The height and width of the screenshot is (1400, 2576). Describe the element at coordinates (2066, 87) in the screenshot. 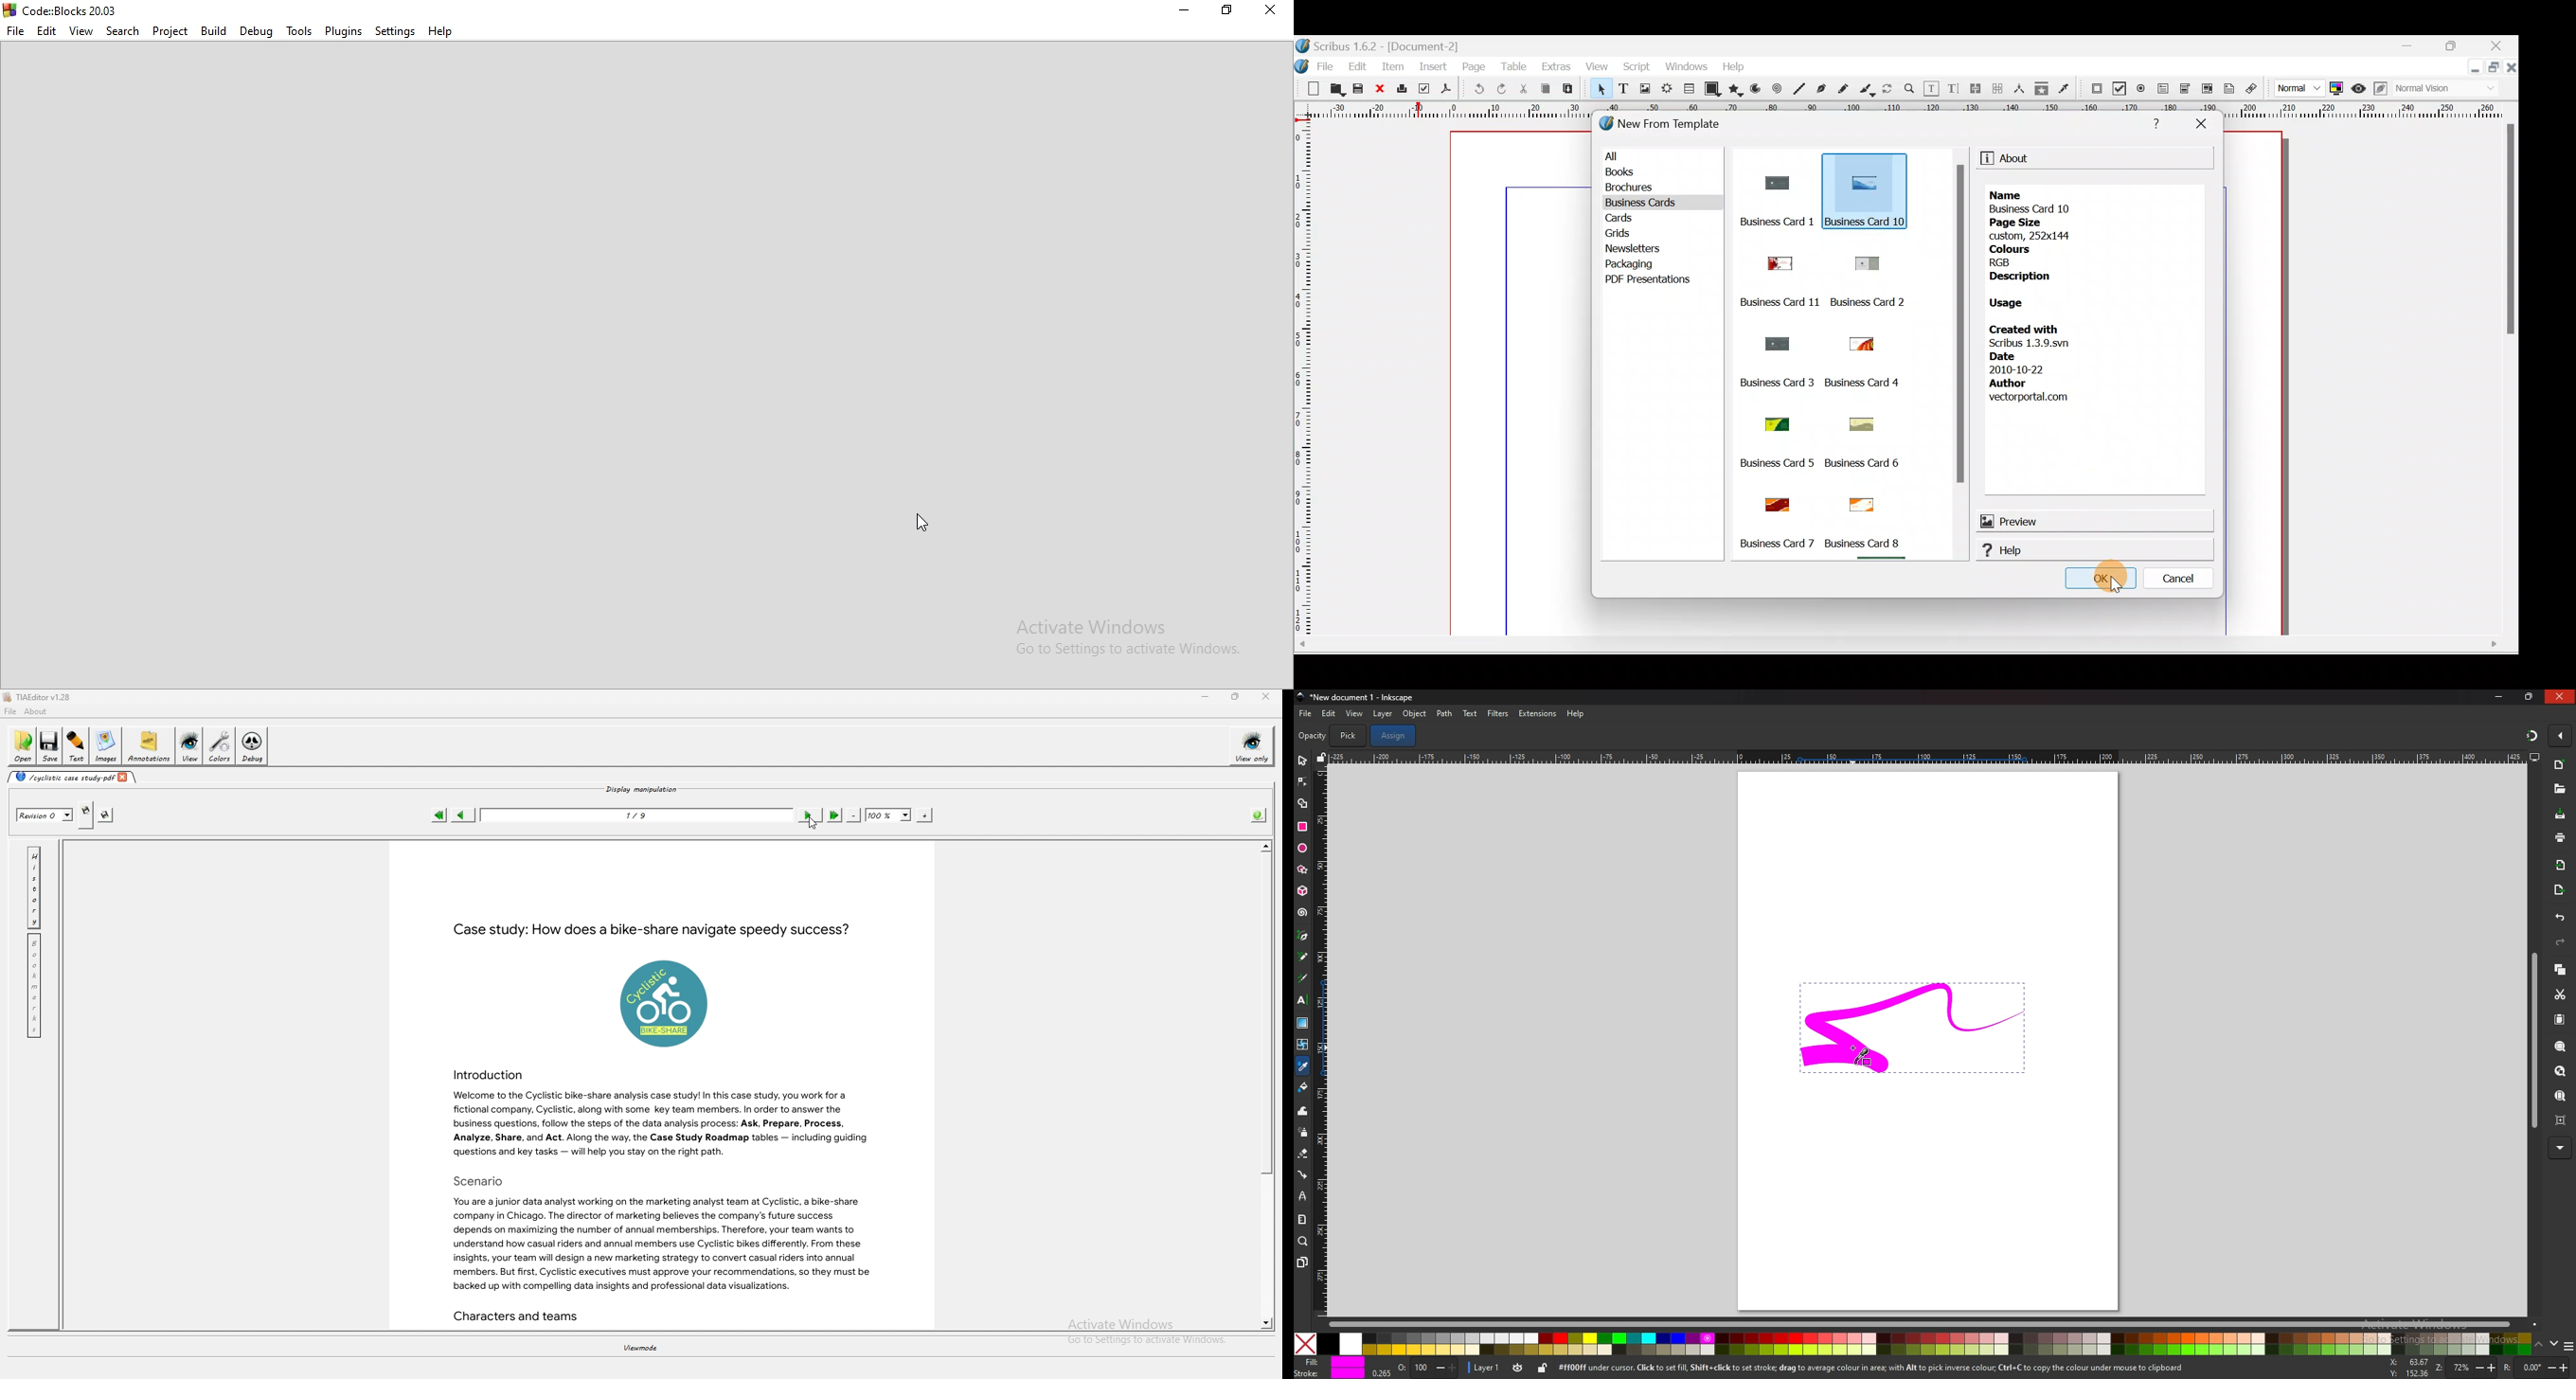

I see `Eye dropper` at that location.